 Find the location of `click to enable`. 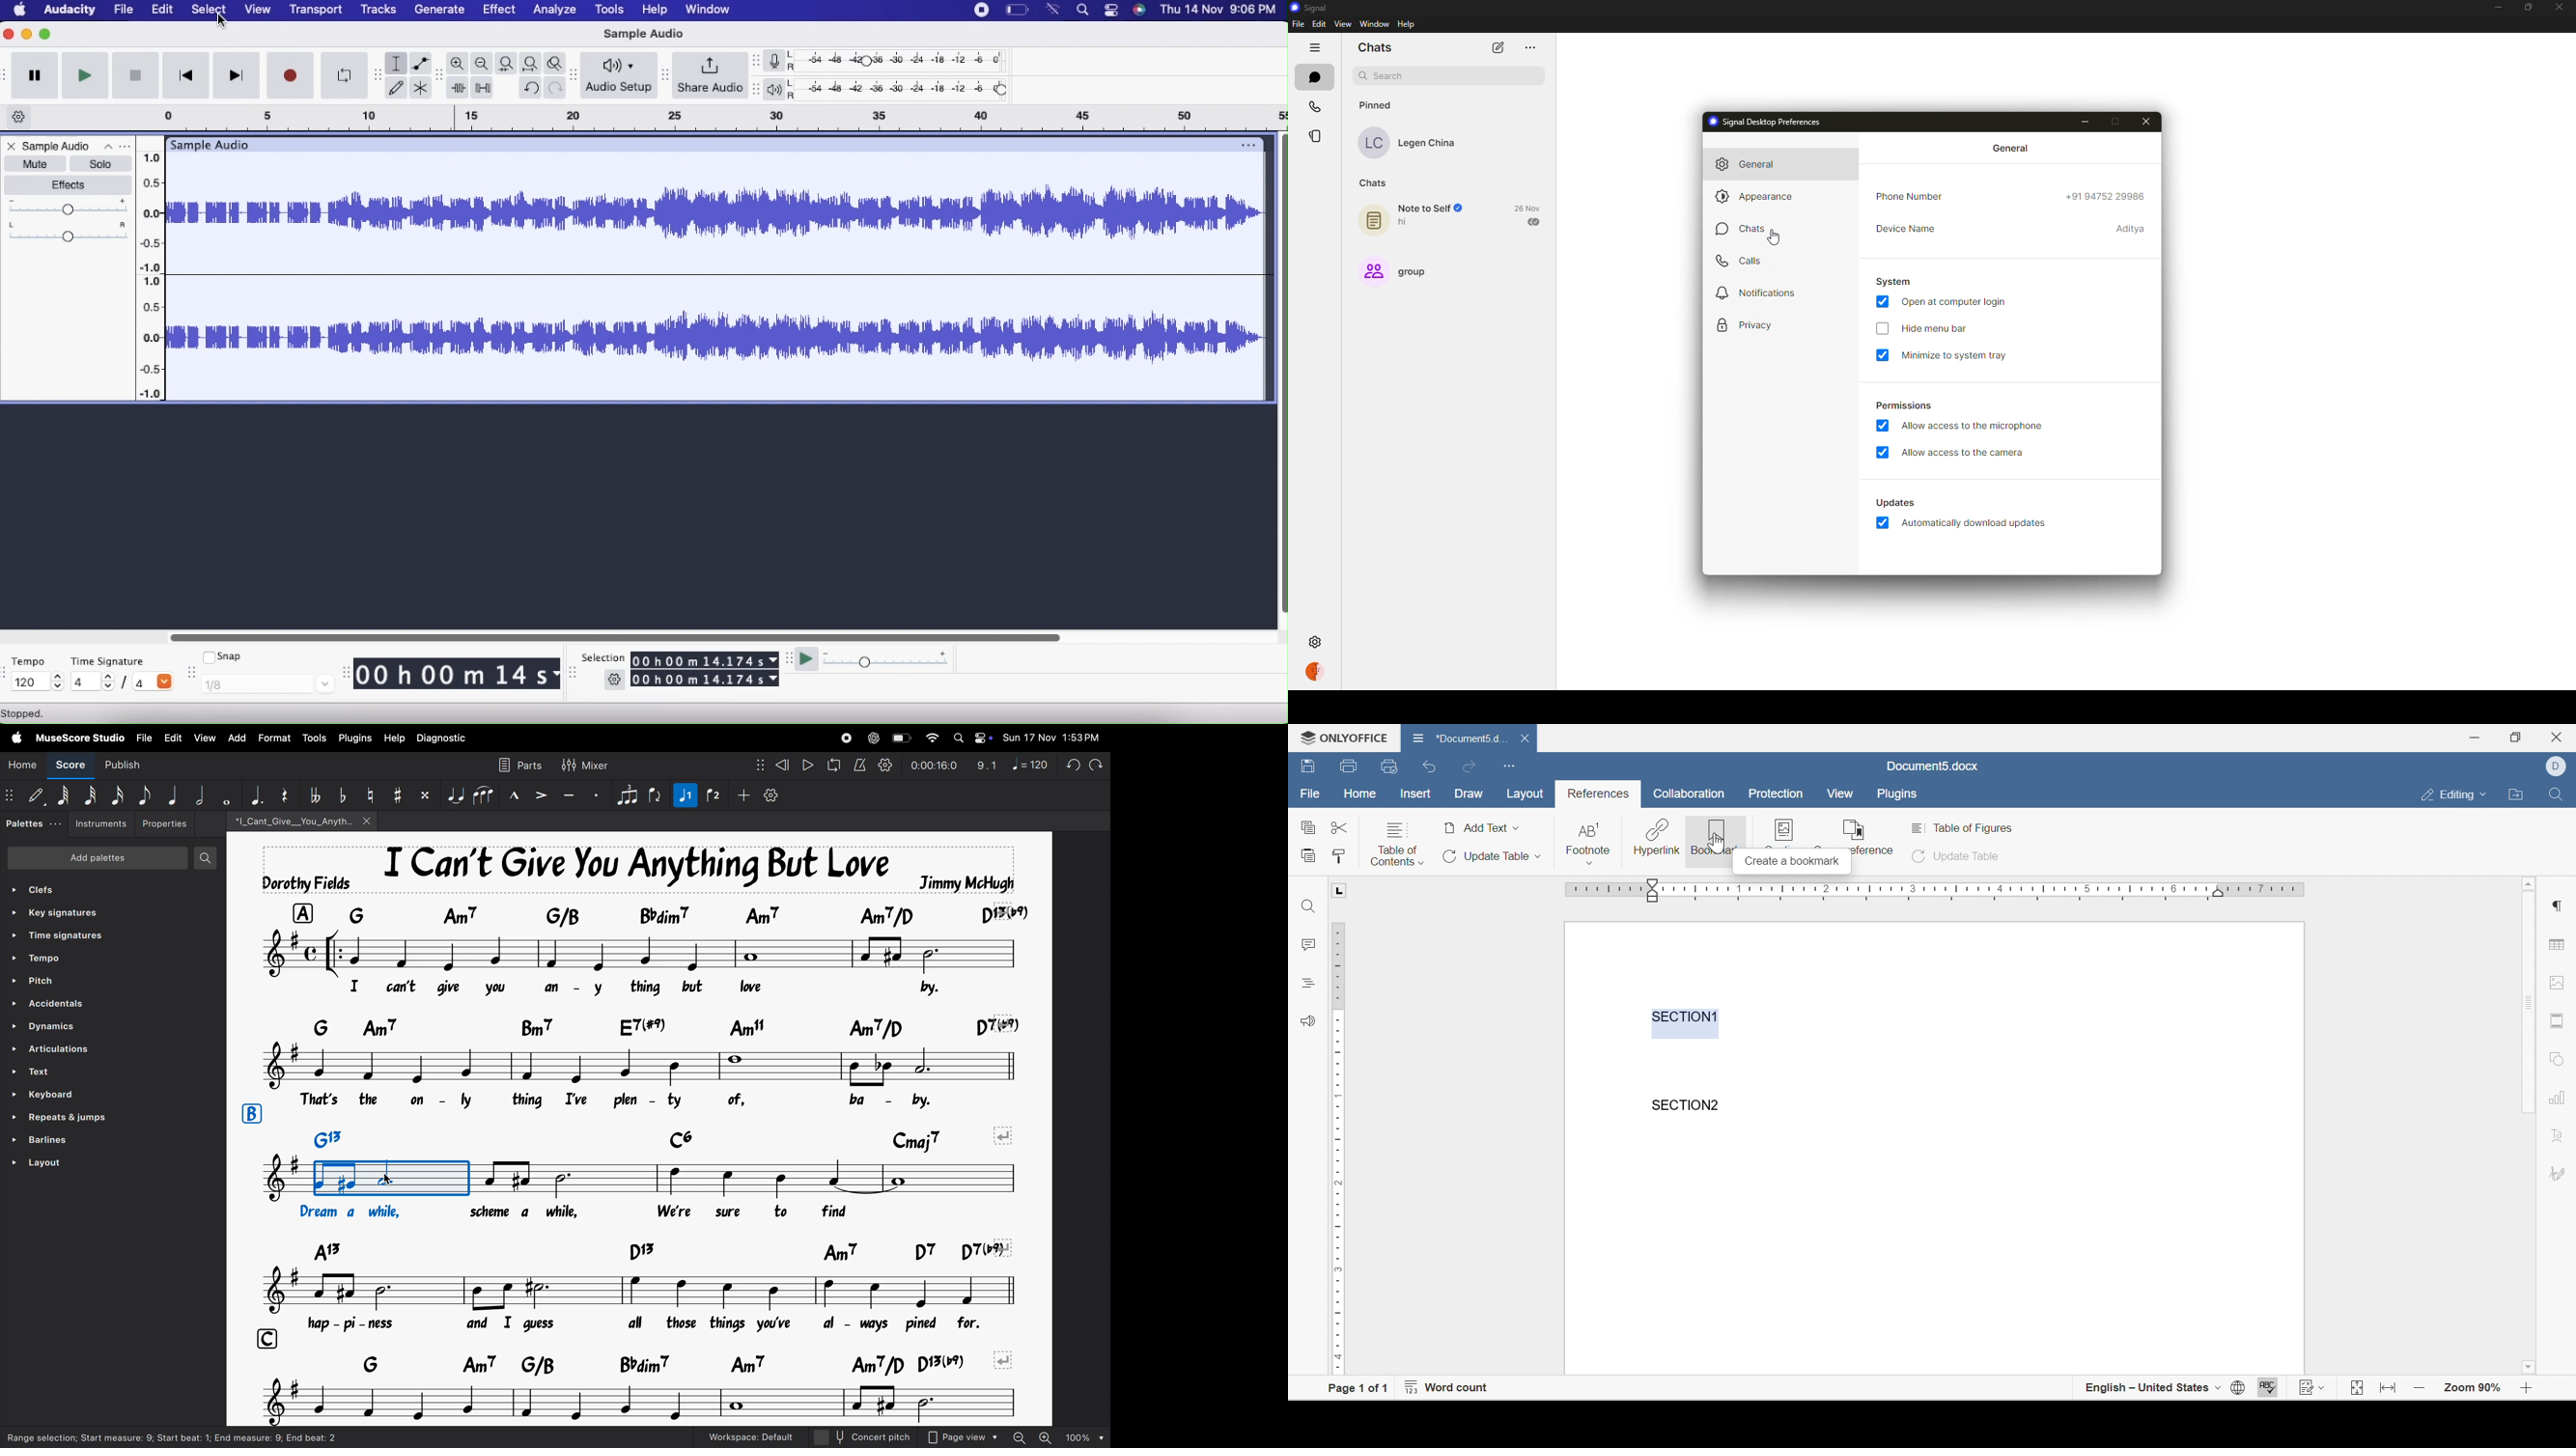

click to enable is located at coordinates (1882, 329).